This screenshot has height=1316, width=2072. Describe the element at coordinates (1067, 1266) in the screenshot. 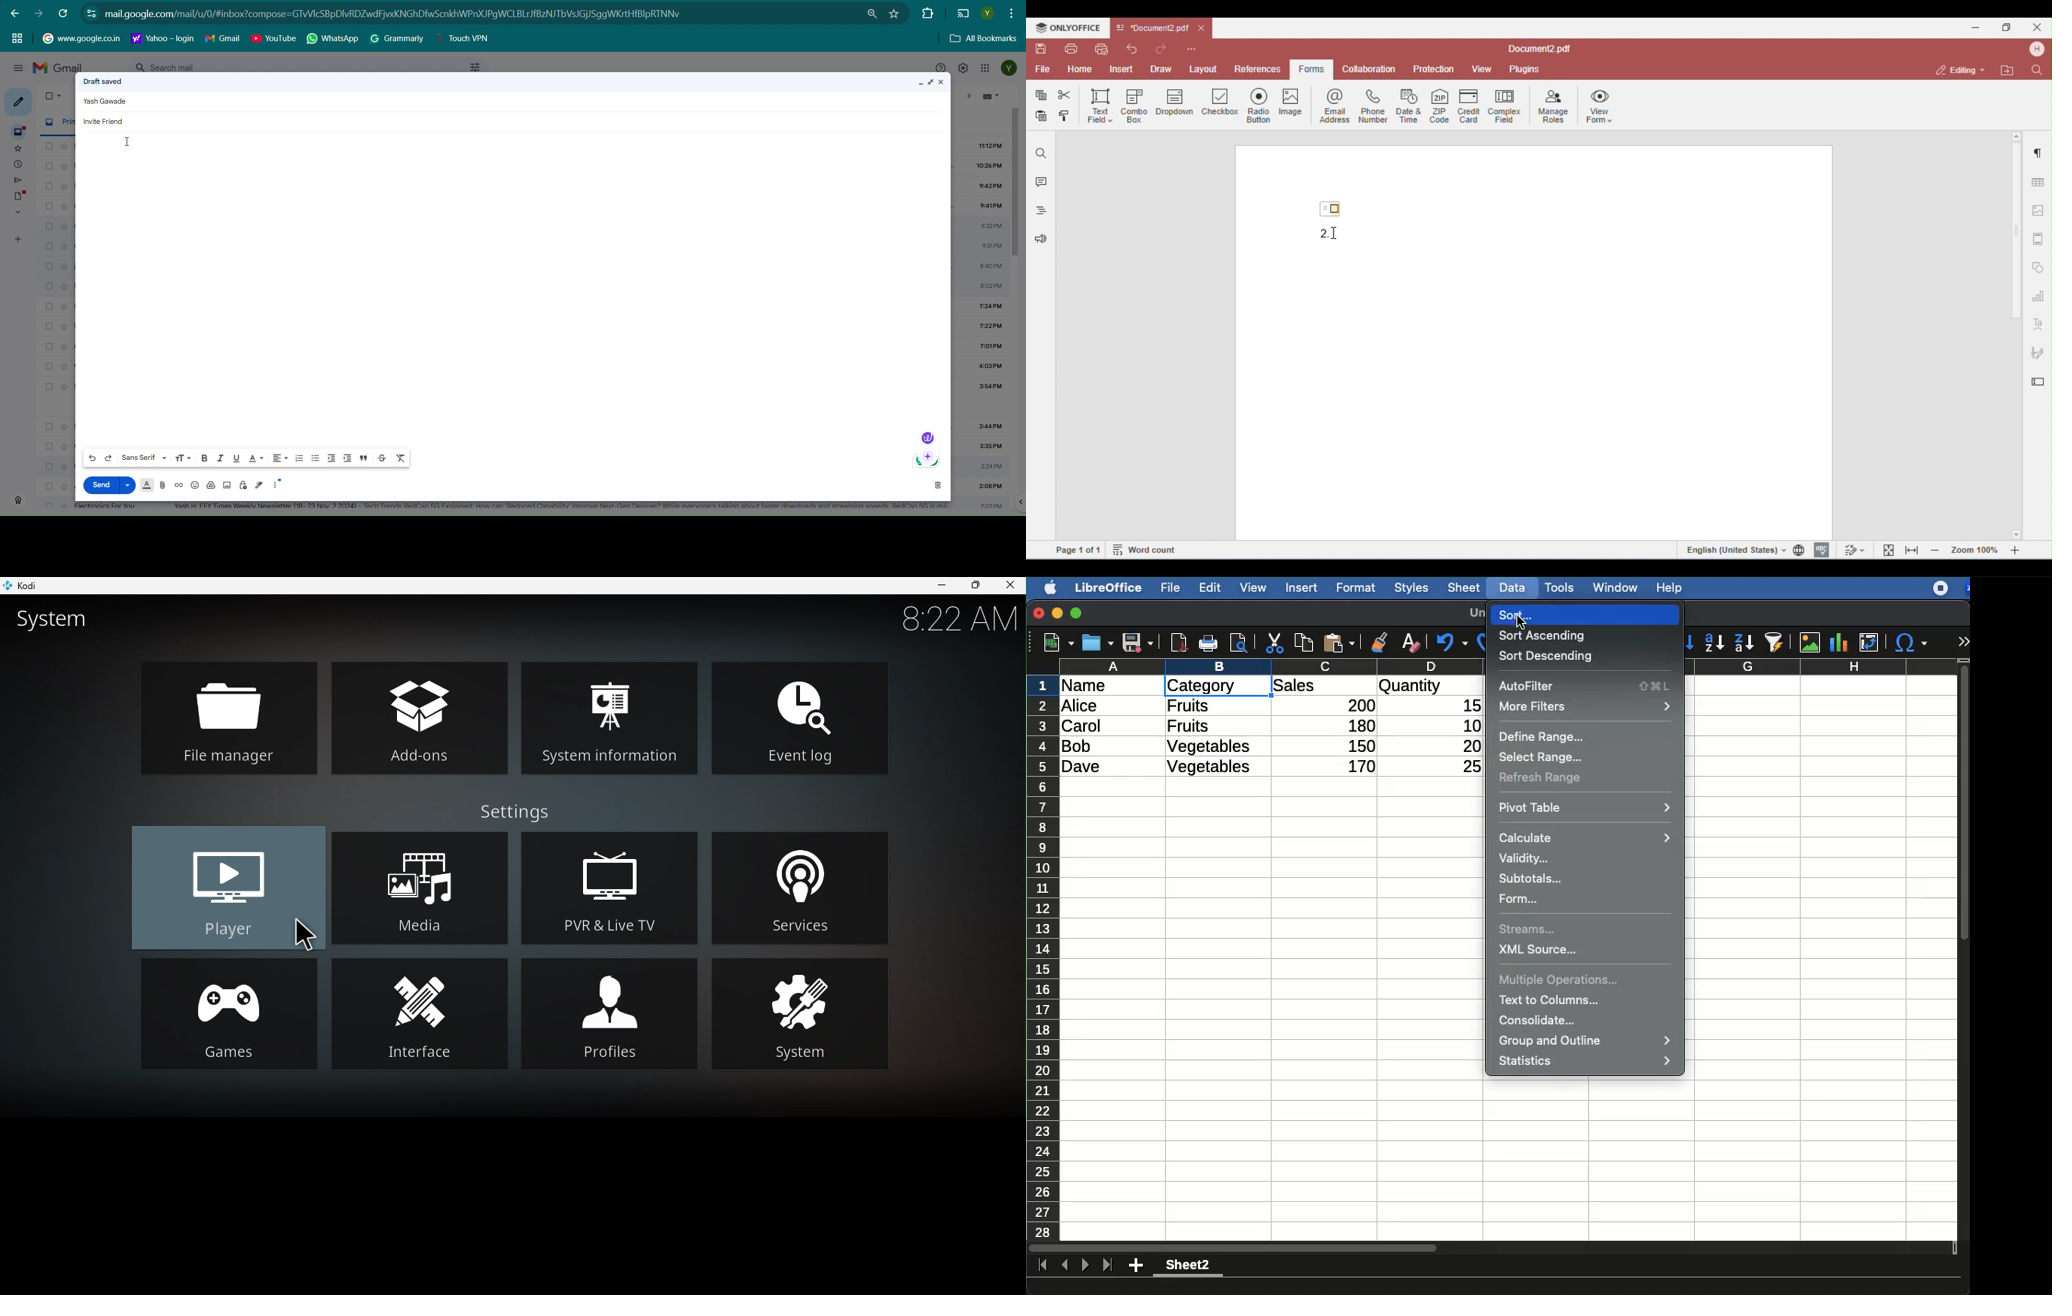

I see `previous sheet` at that location.